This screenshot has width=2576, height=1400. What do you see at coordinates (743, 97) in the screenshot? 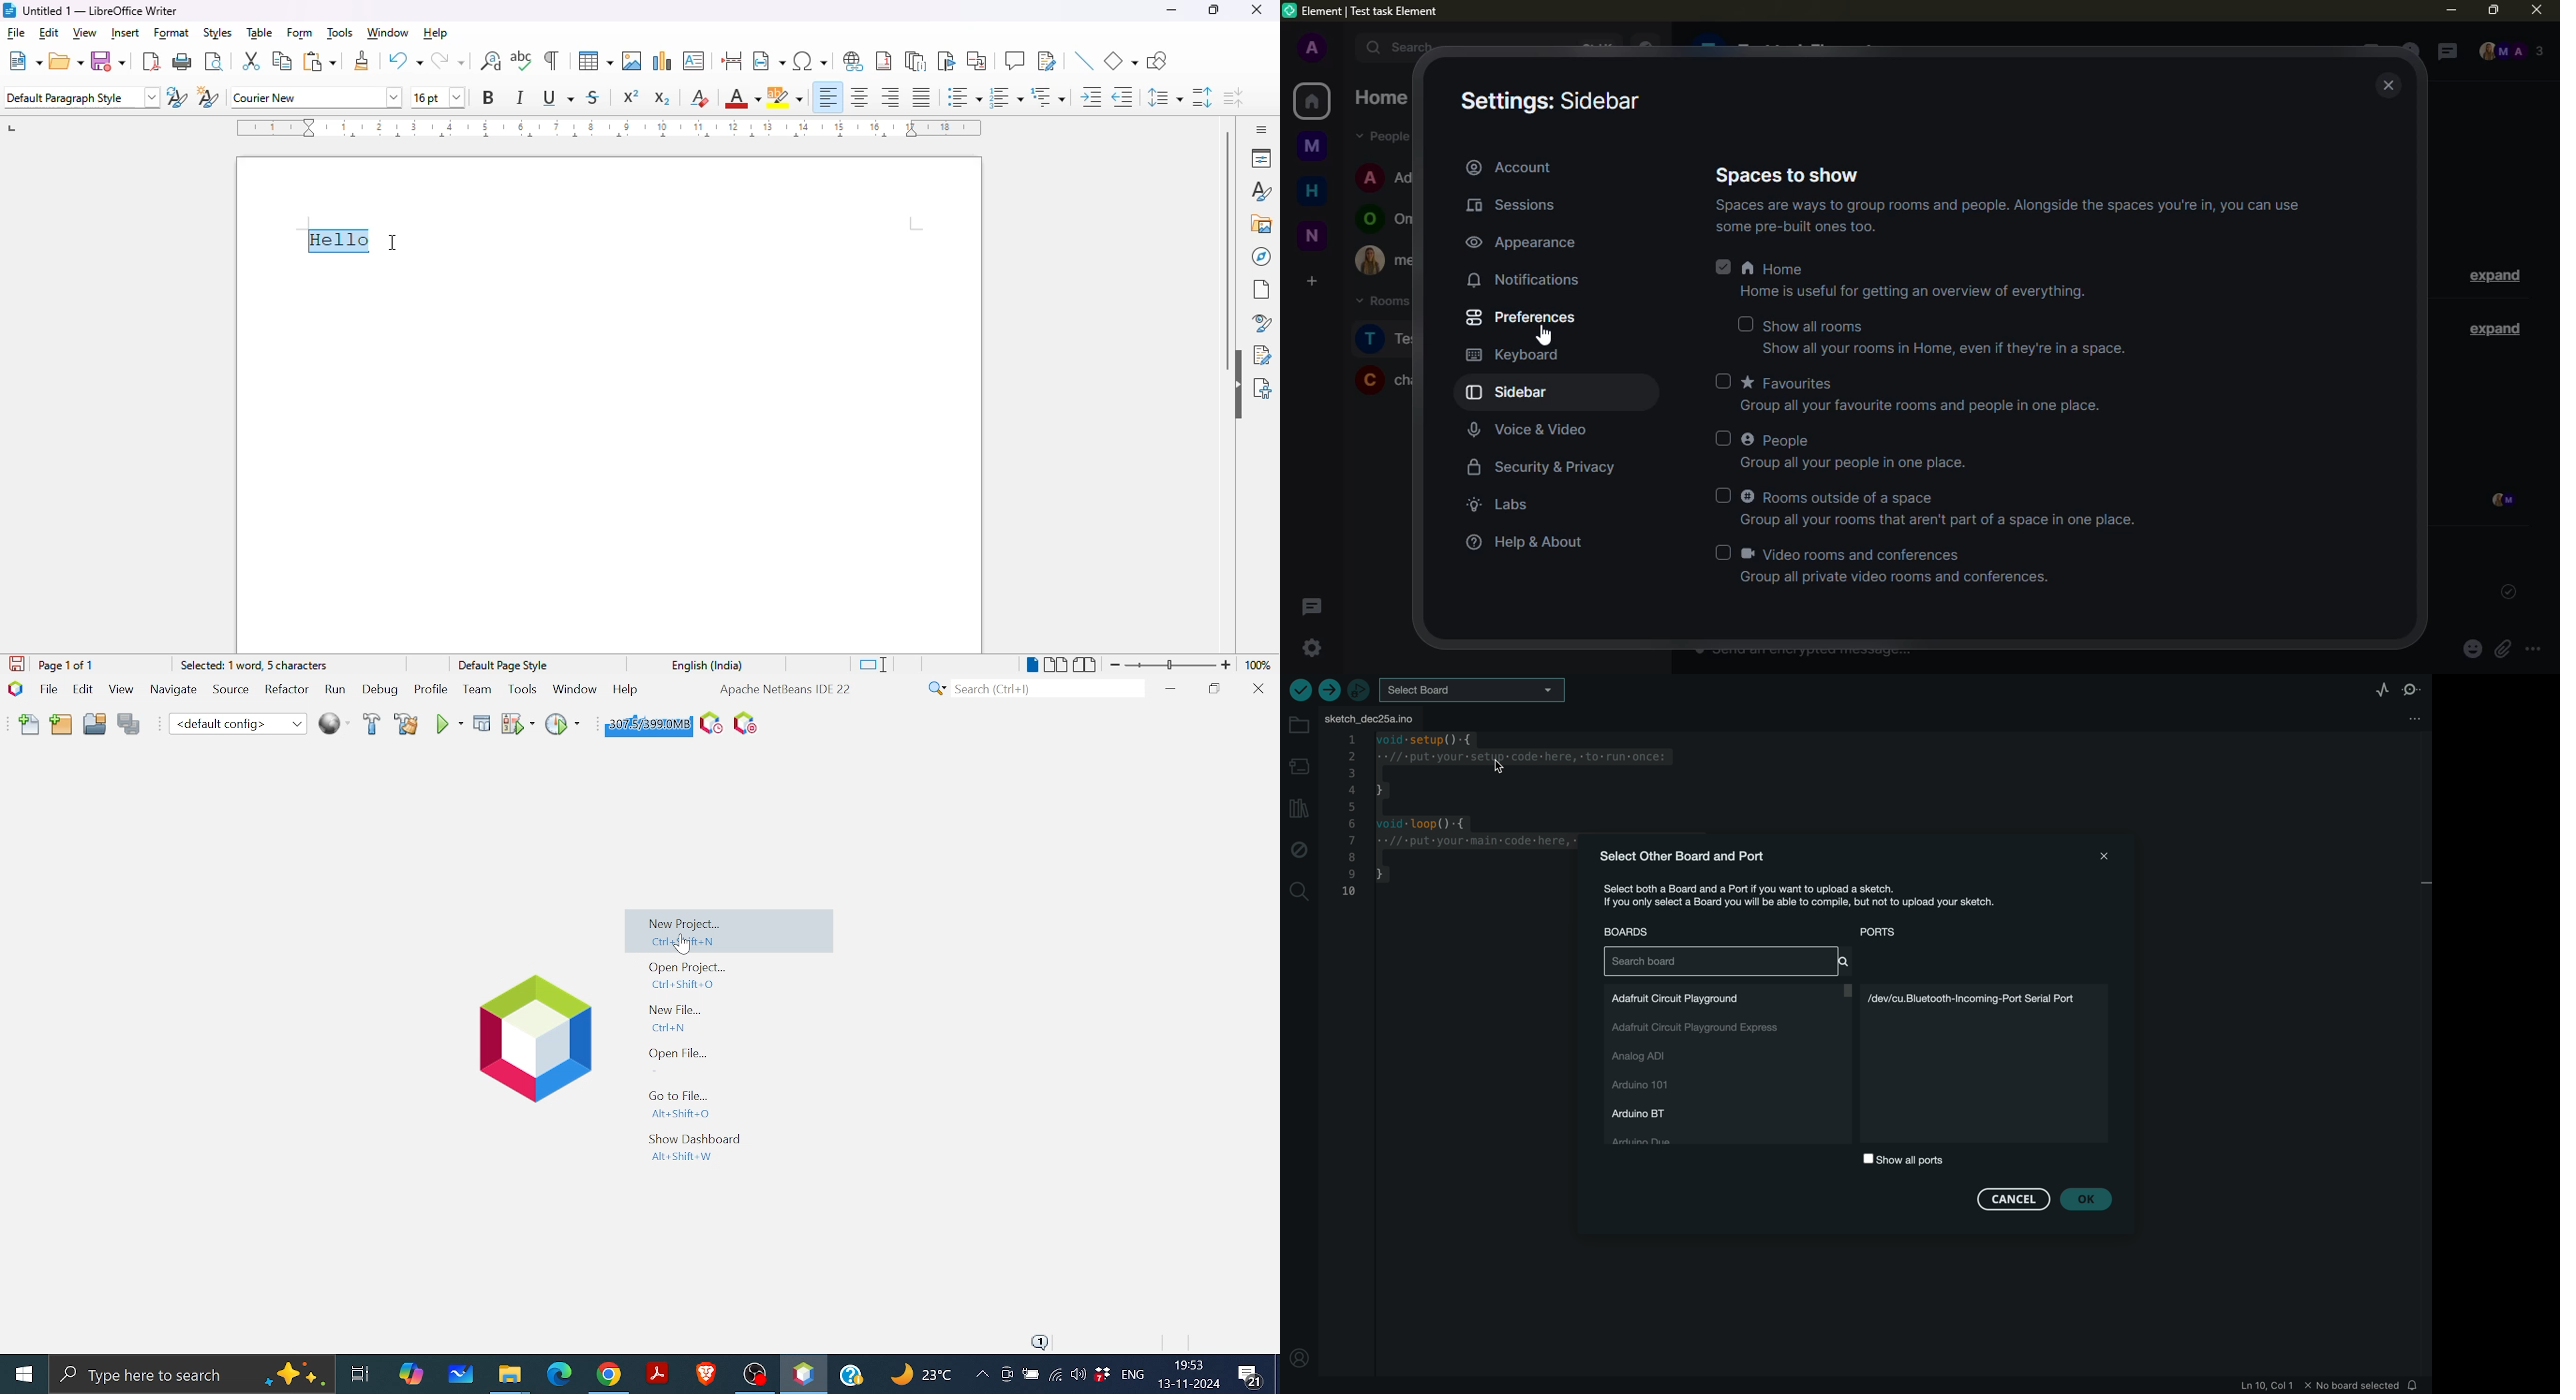
I see `font color` at bounding box center [743, 97].